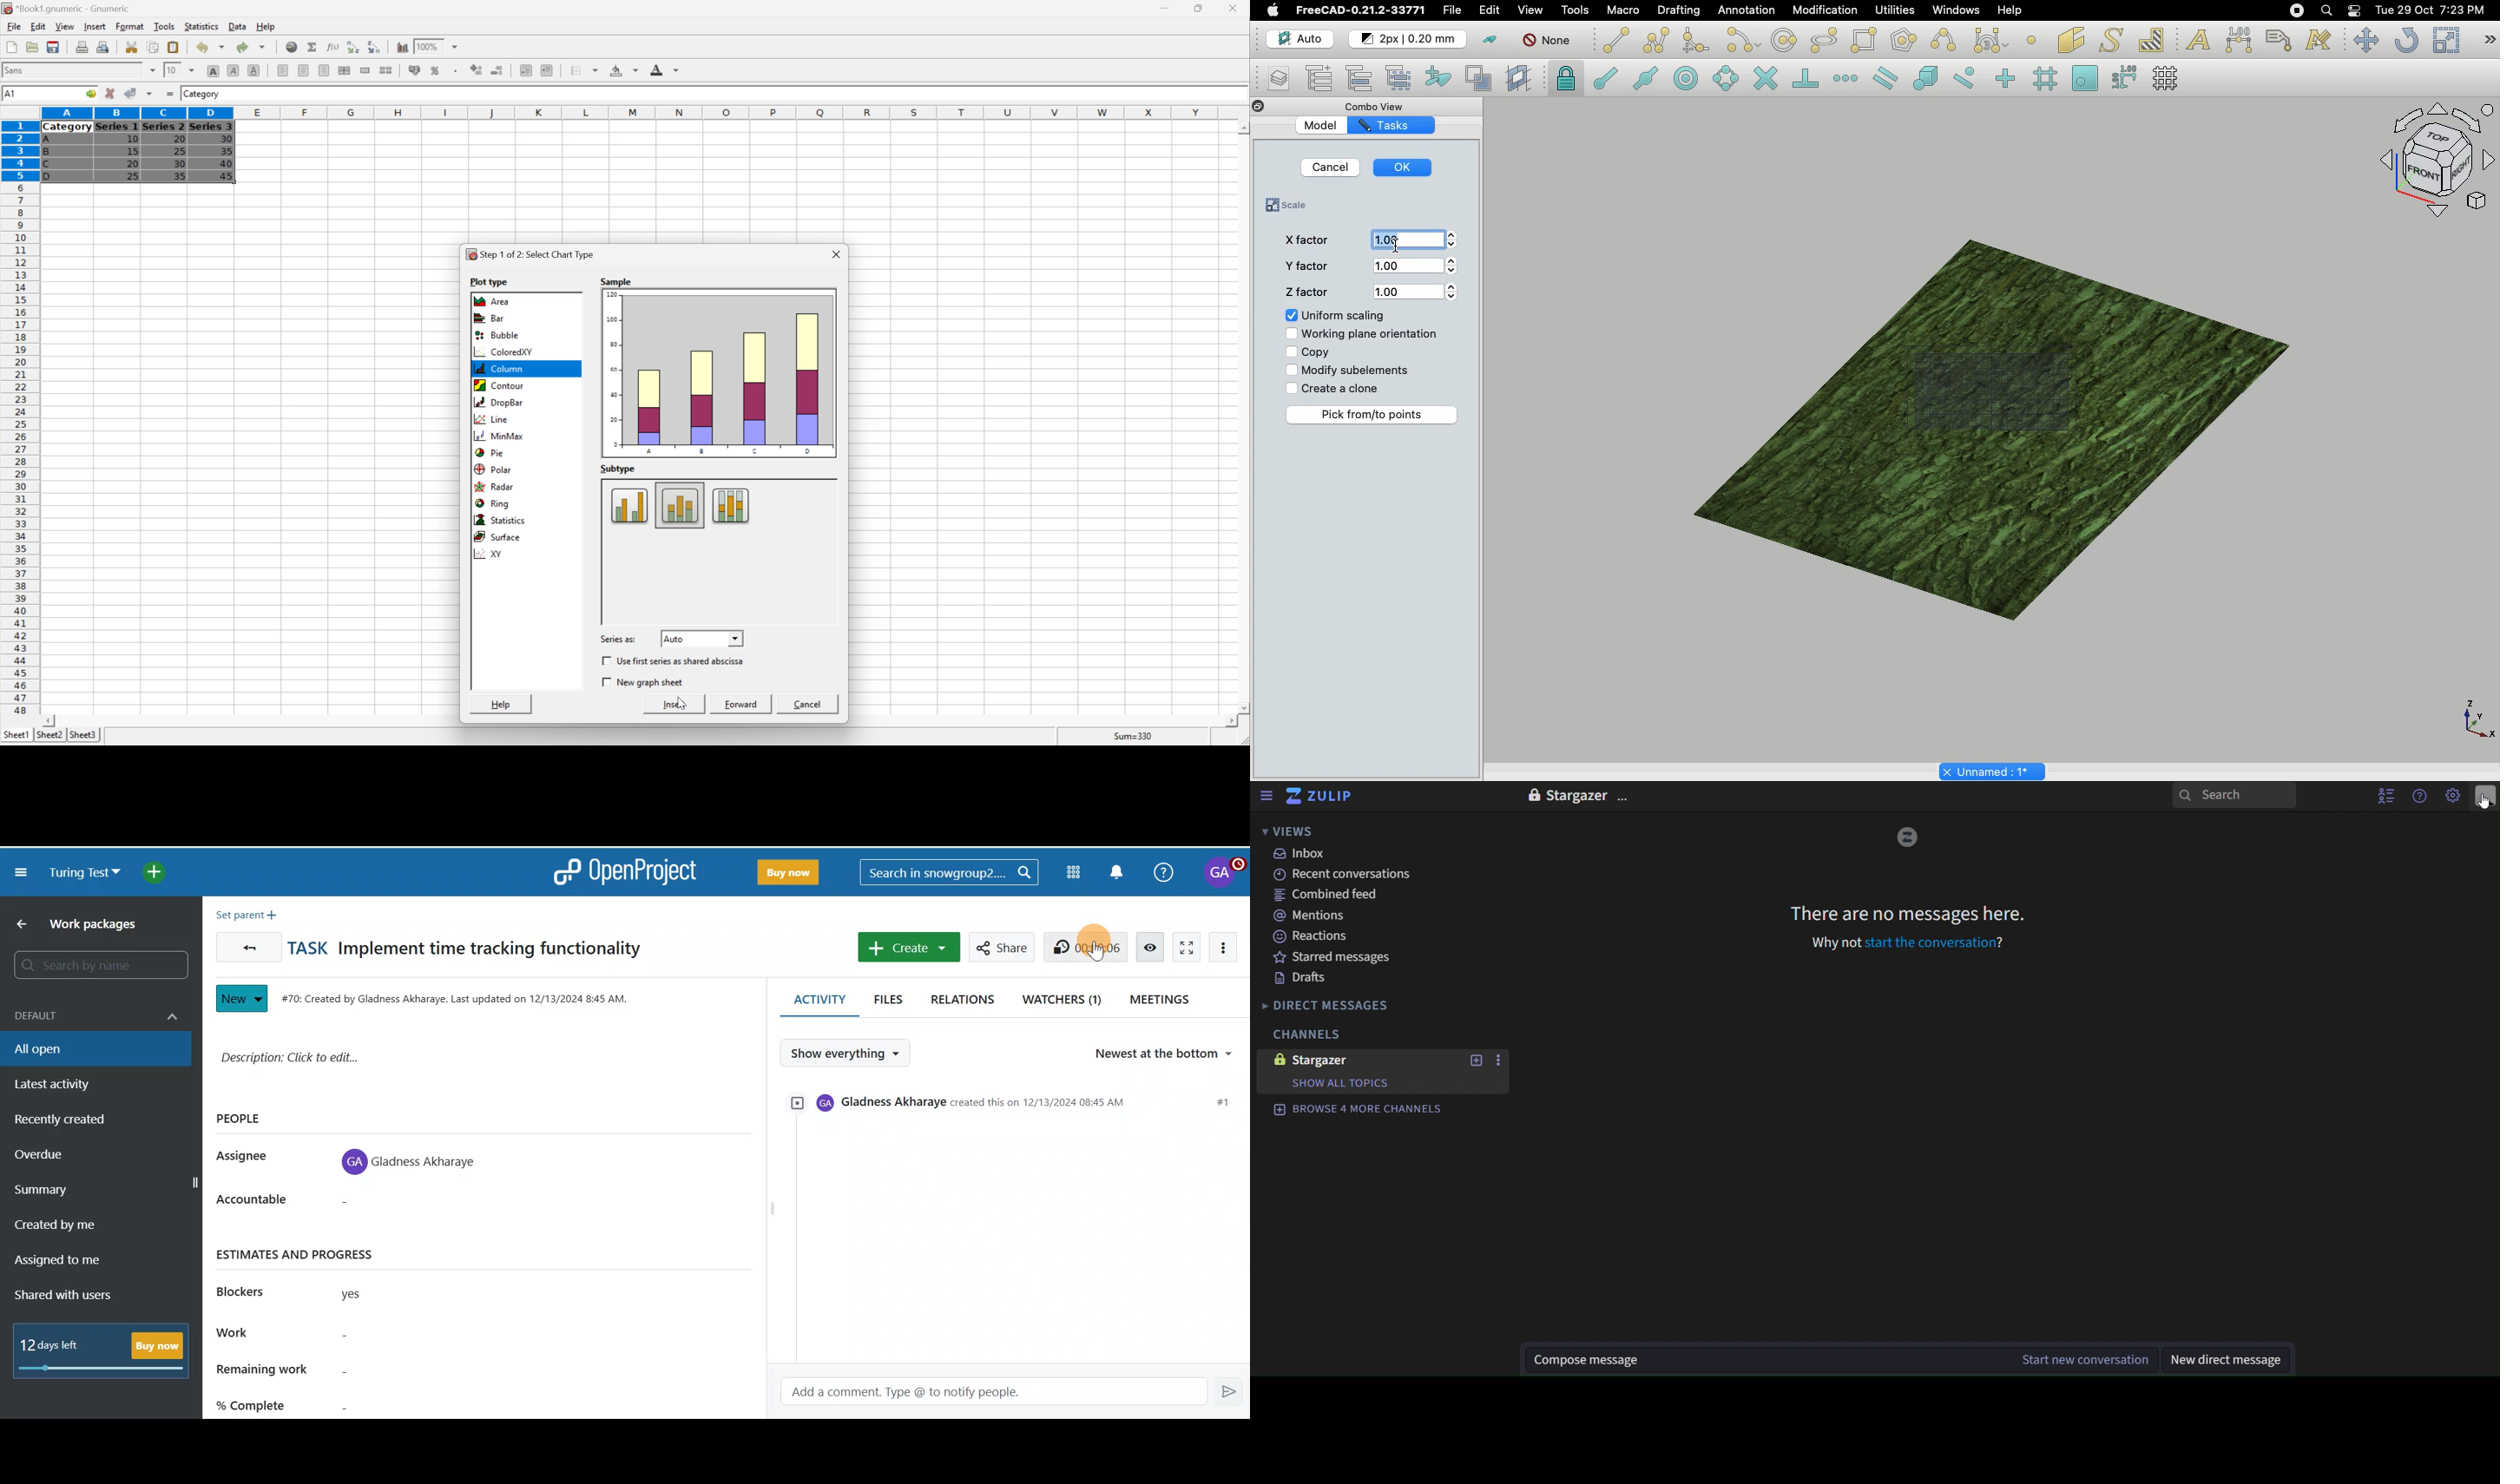 This screenshot has width=2520, height=1484. I want to click on Increase the number of decimals displayed, so click(478, 70).